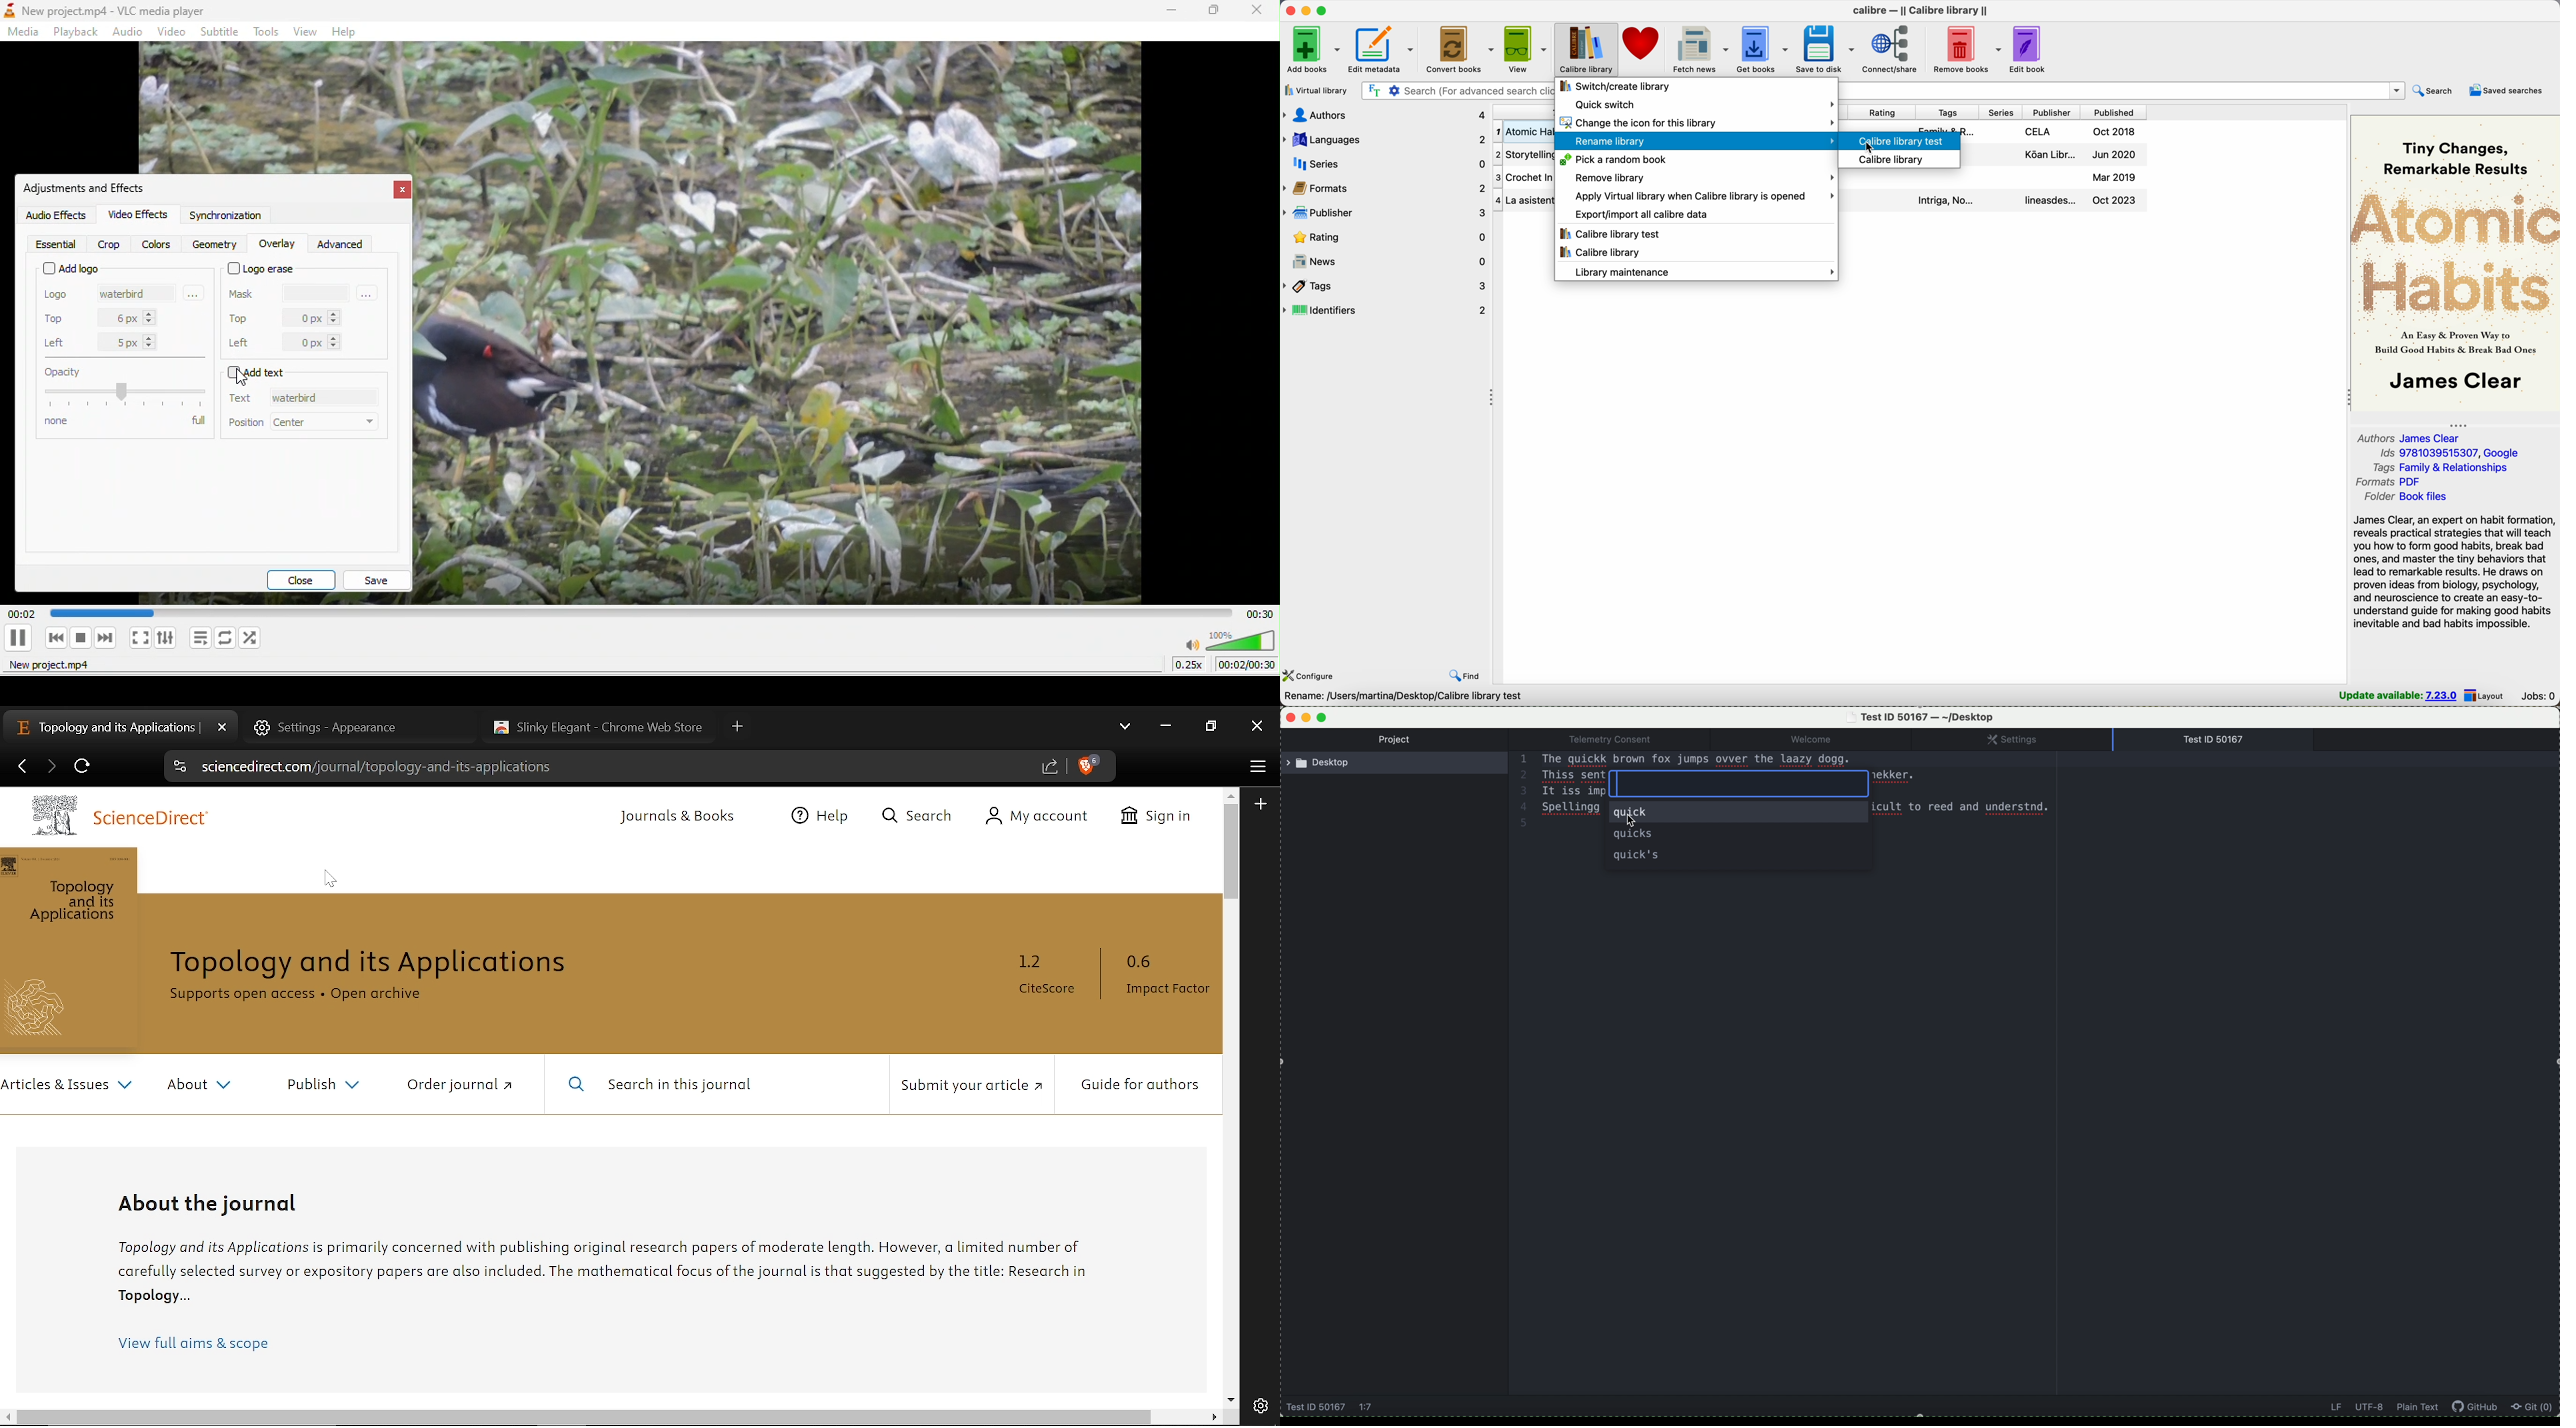 The height and width of the screenshot is (1428, 2576). Describe the element at coordinates (2001, 113) in the screenshot. I see `series` at that location.